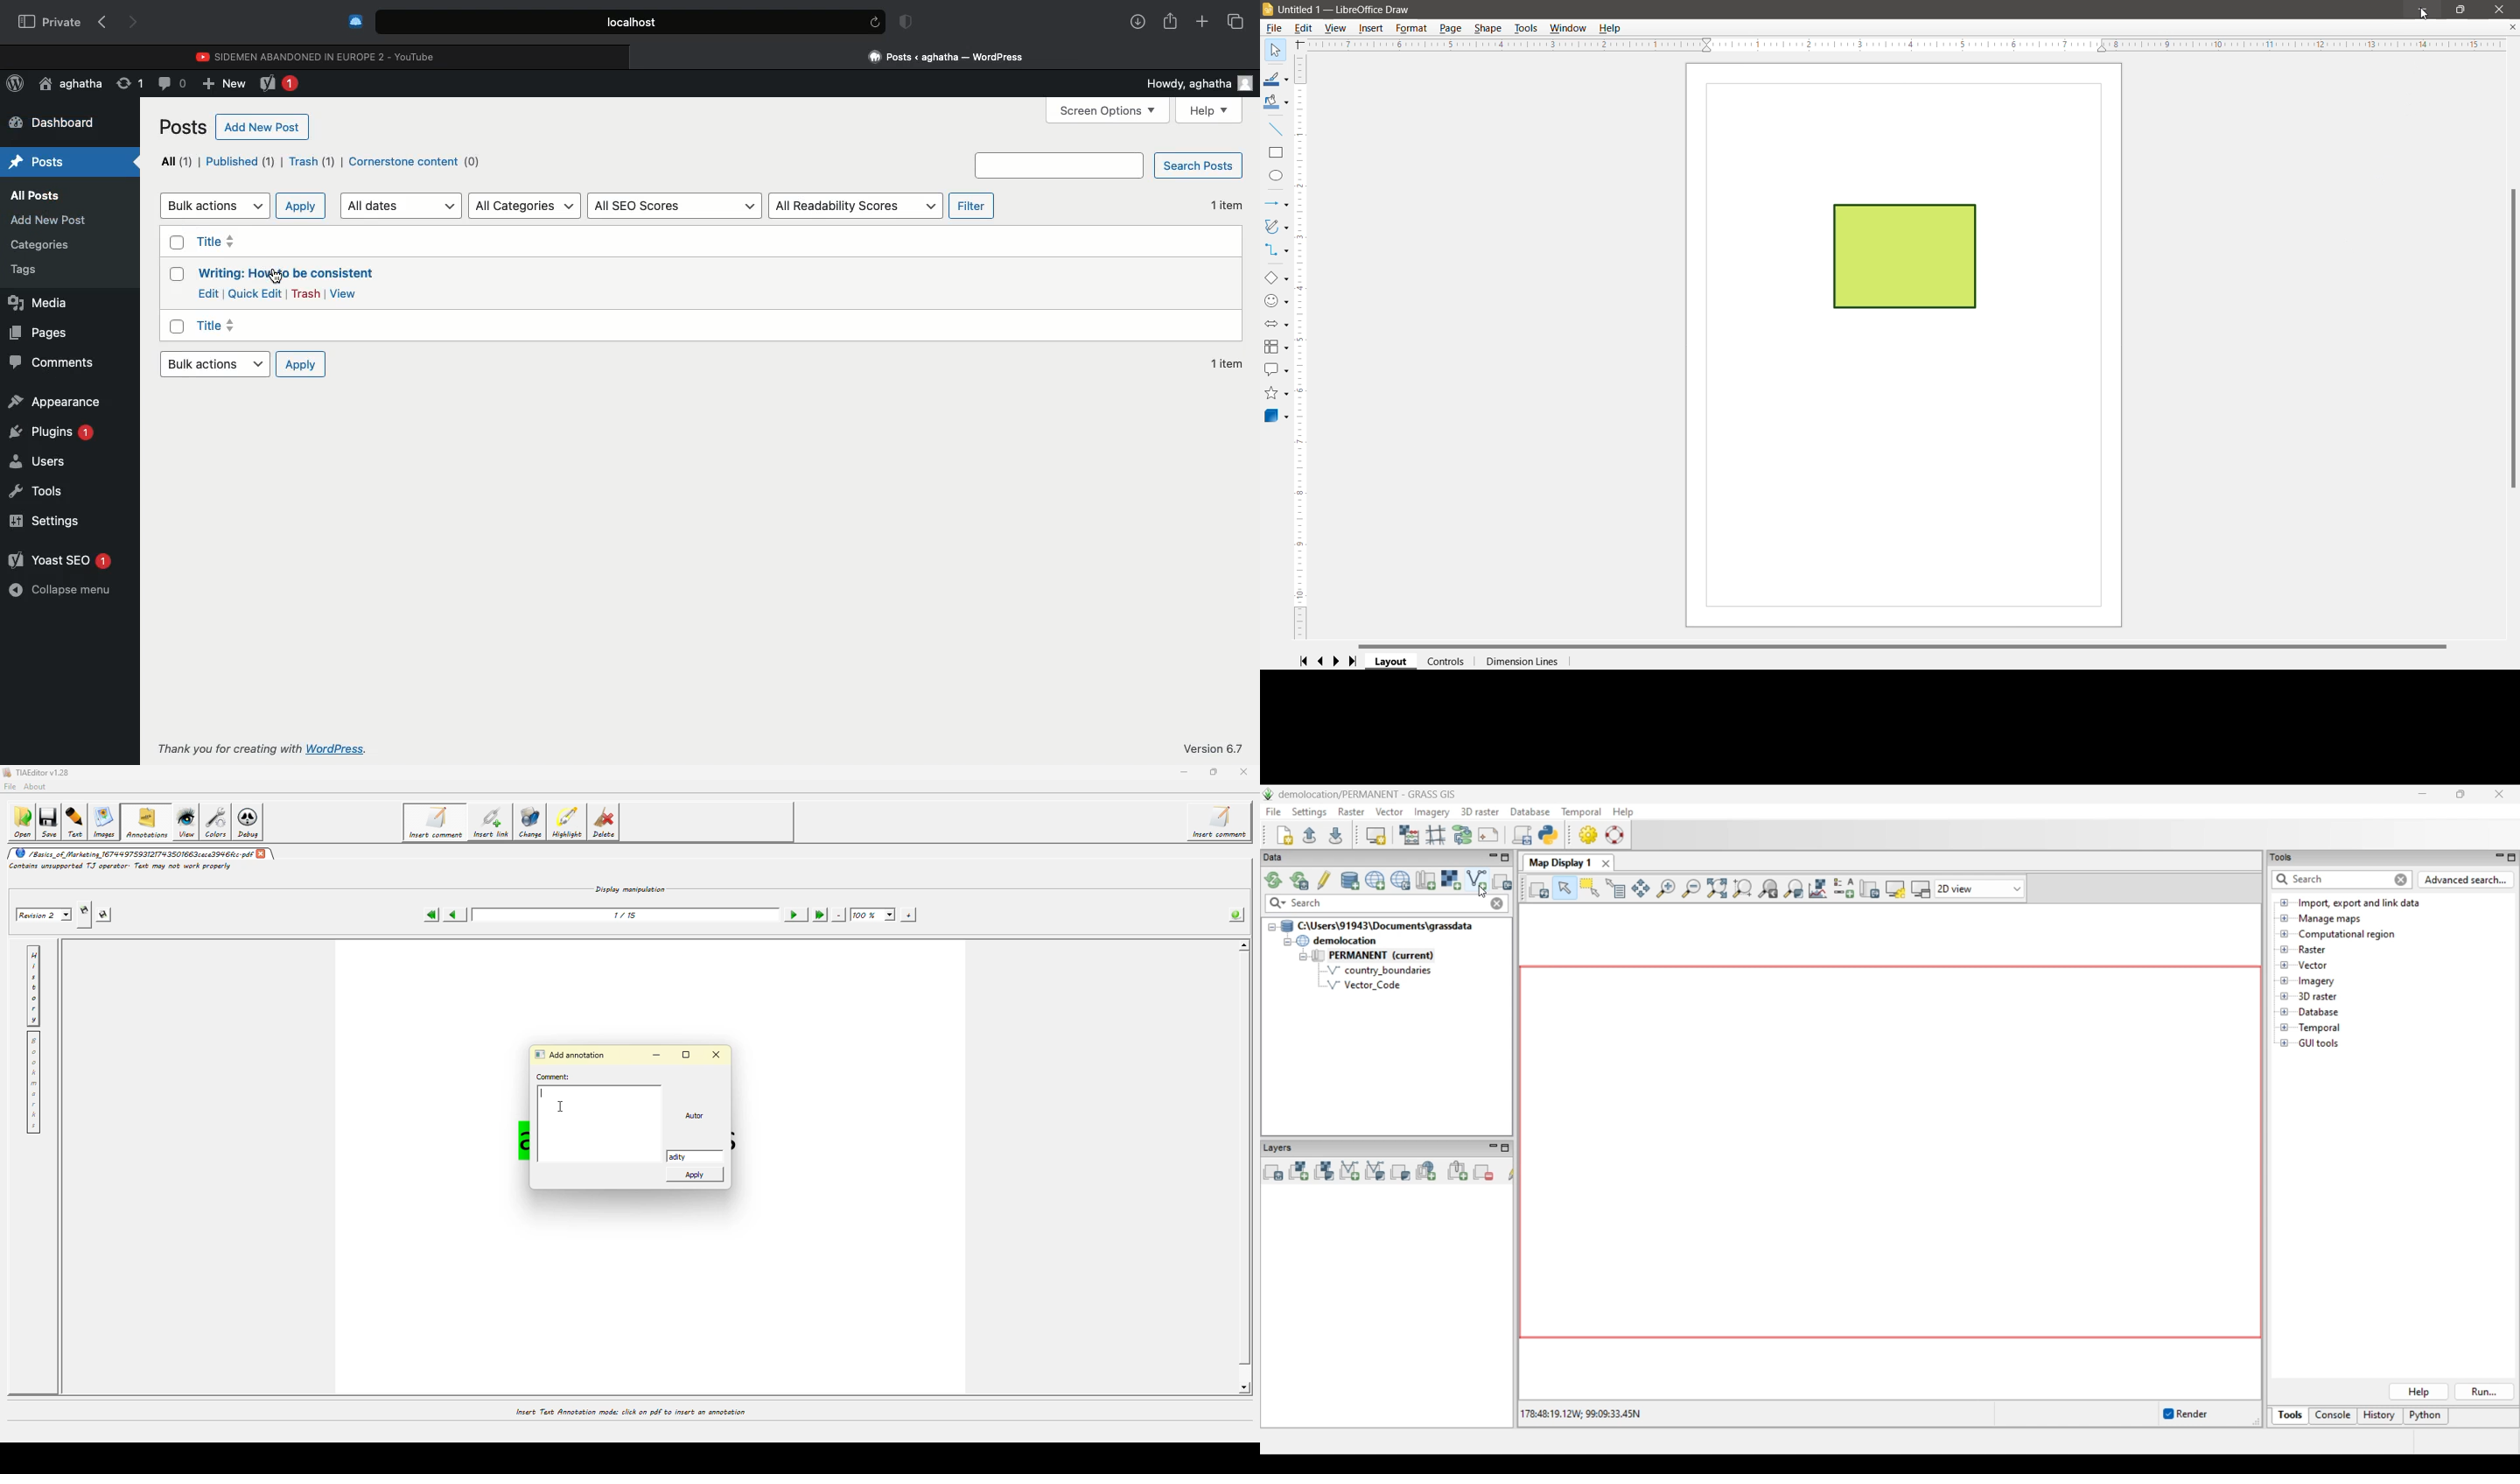 This screenshot has height=1484, width=2520. I want to click on current page and shape, so click(1911, 346).